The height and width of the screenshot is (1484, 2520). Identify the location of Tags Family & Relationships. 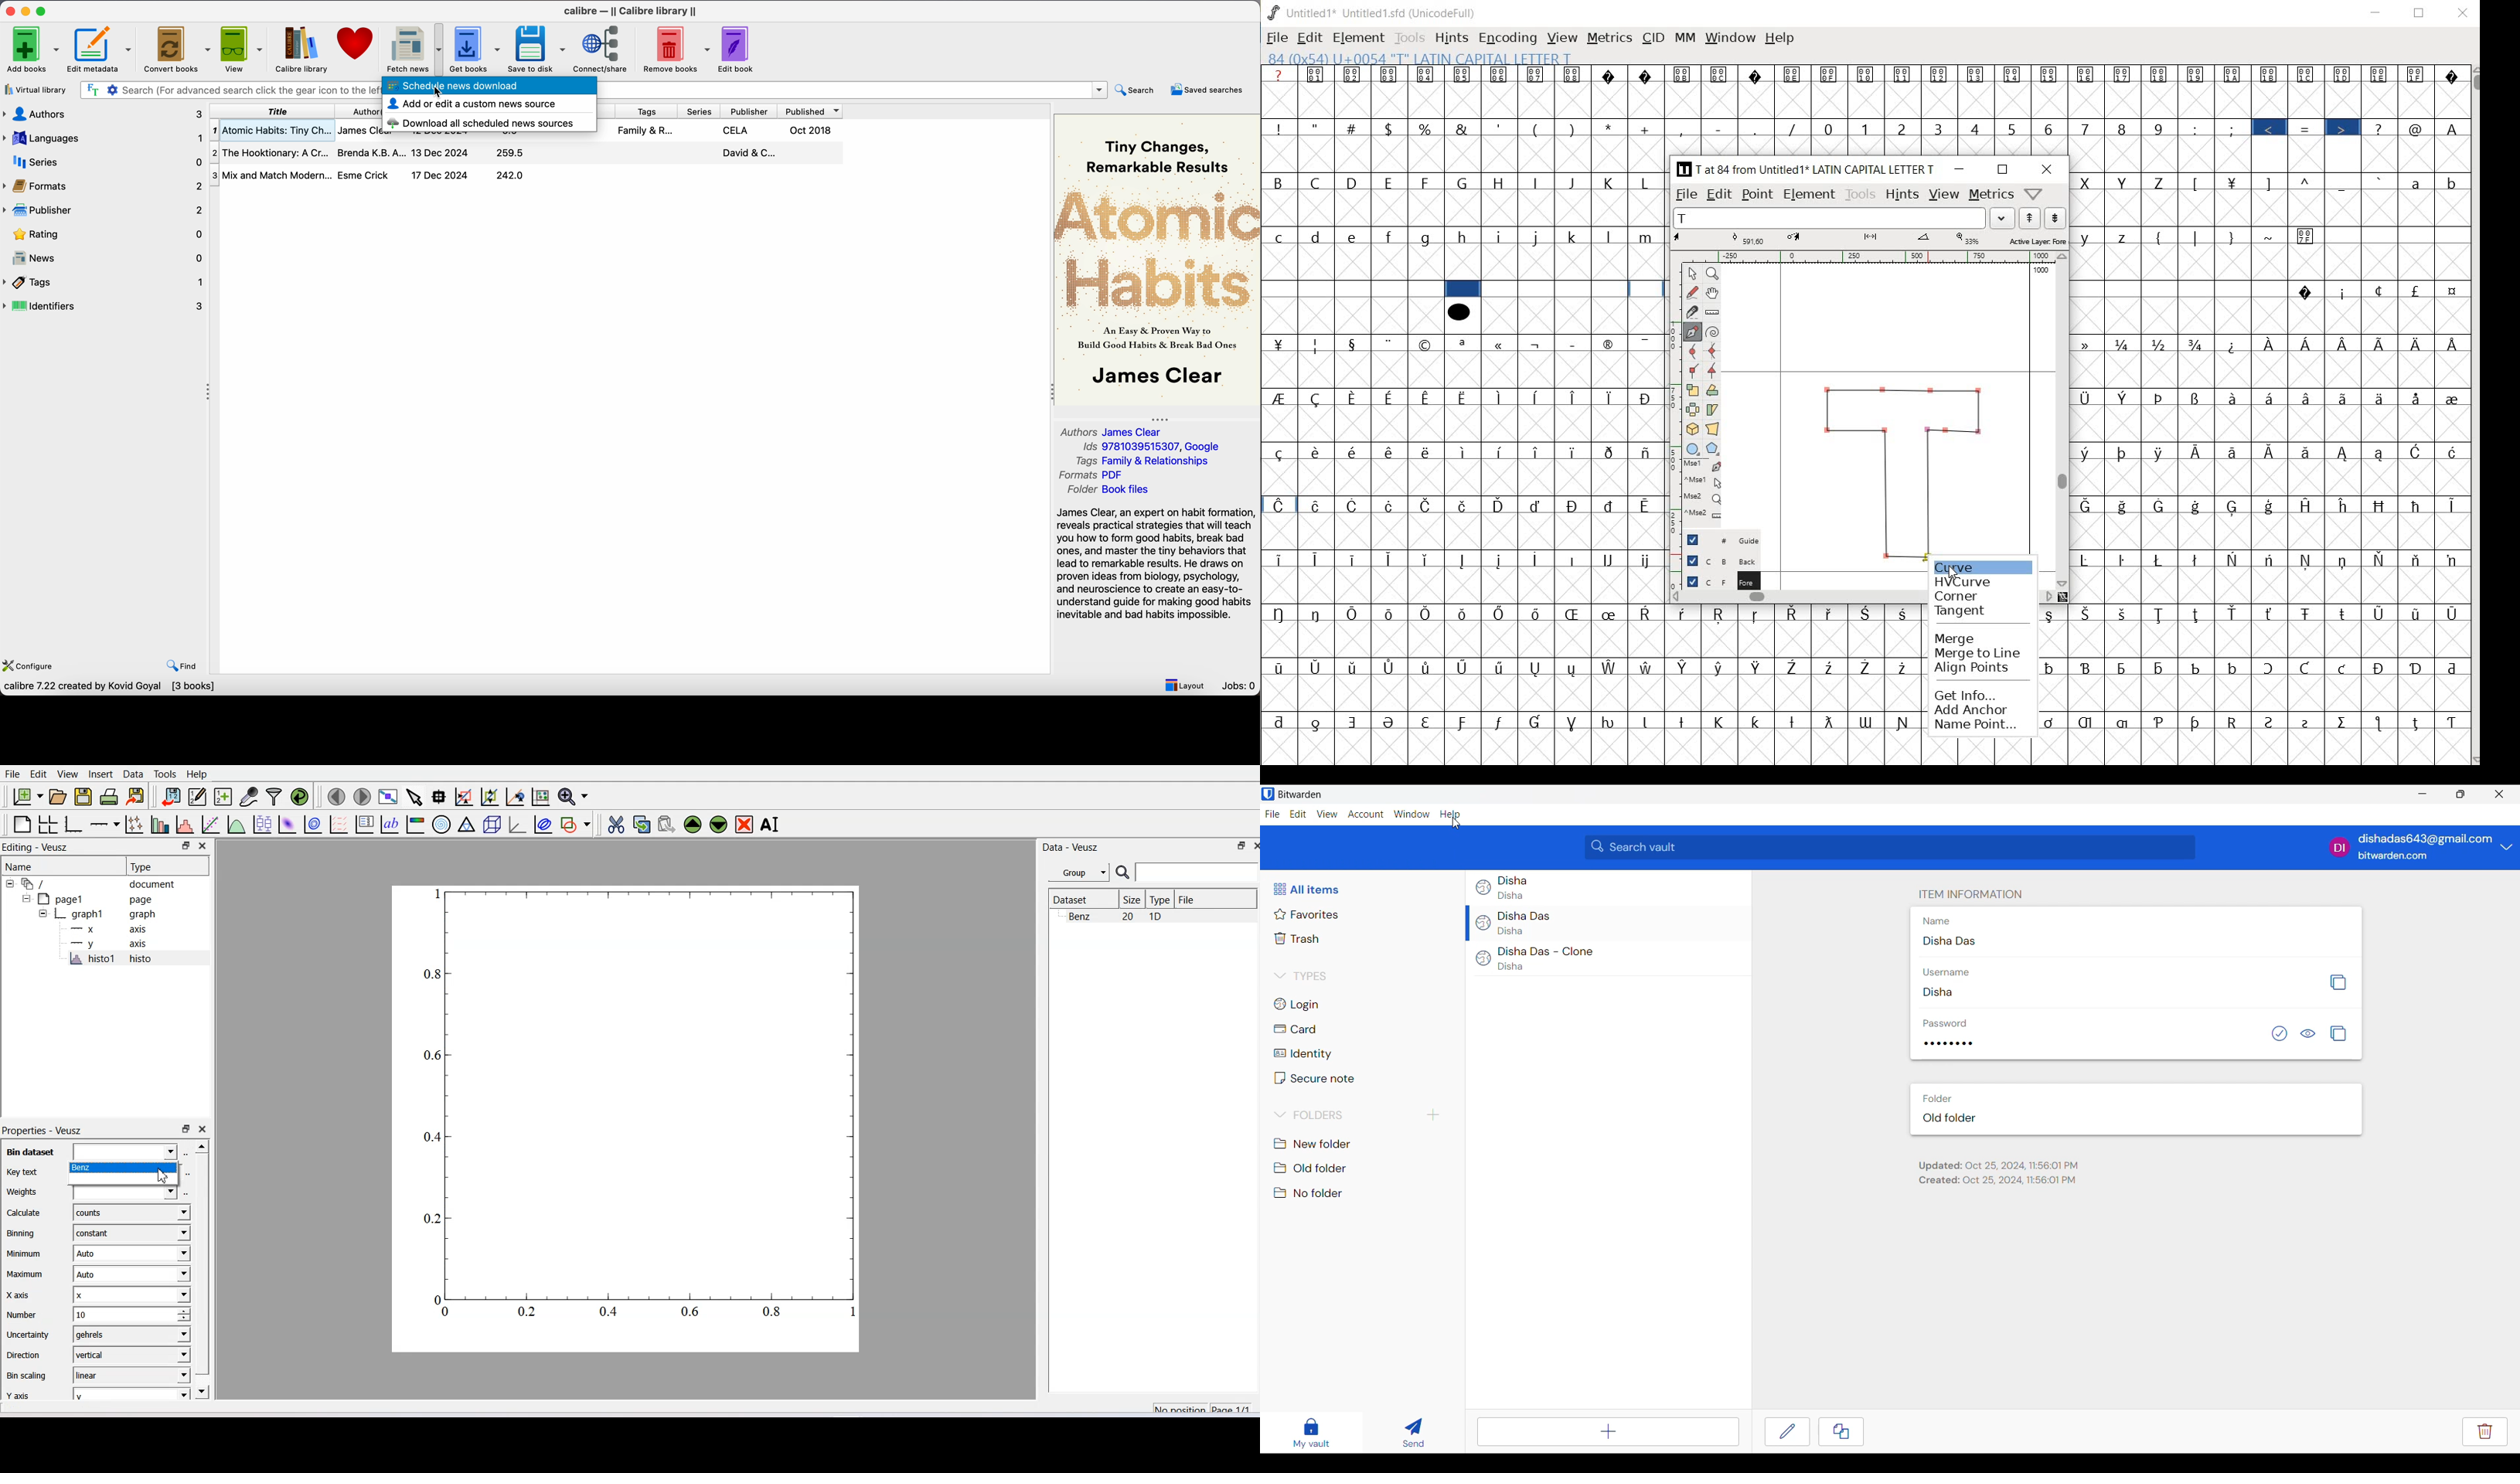
(1146, 461).